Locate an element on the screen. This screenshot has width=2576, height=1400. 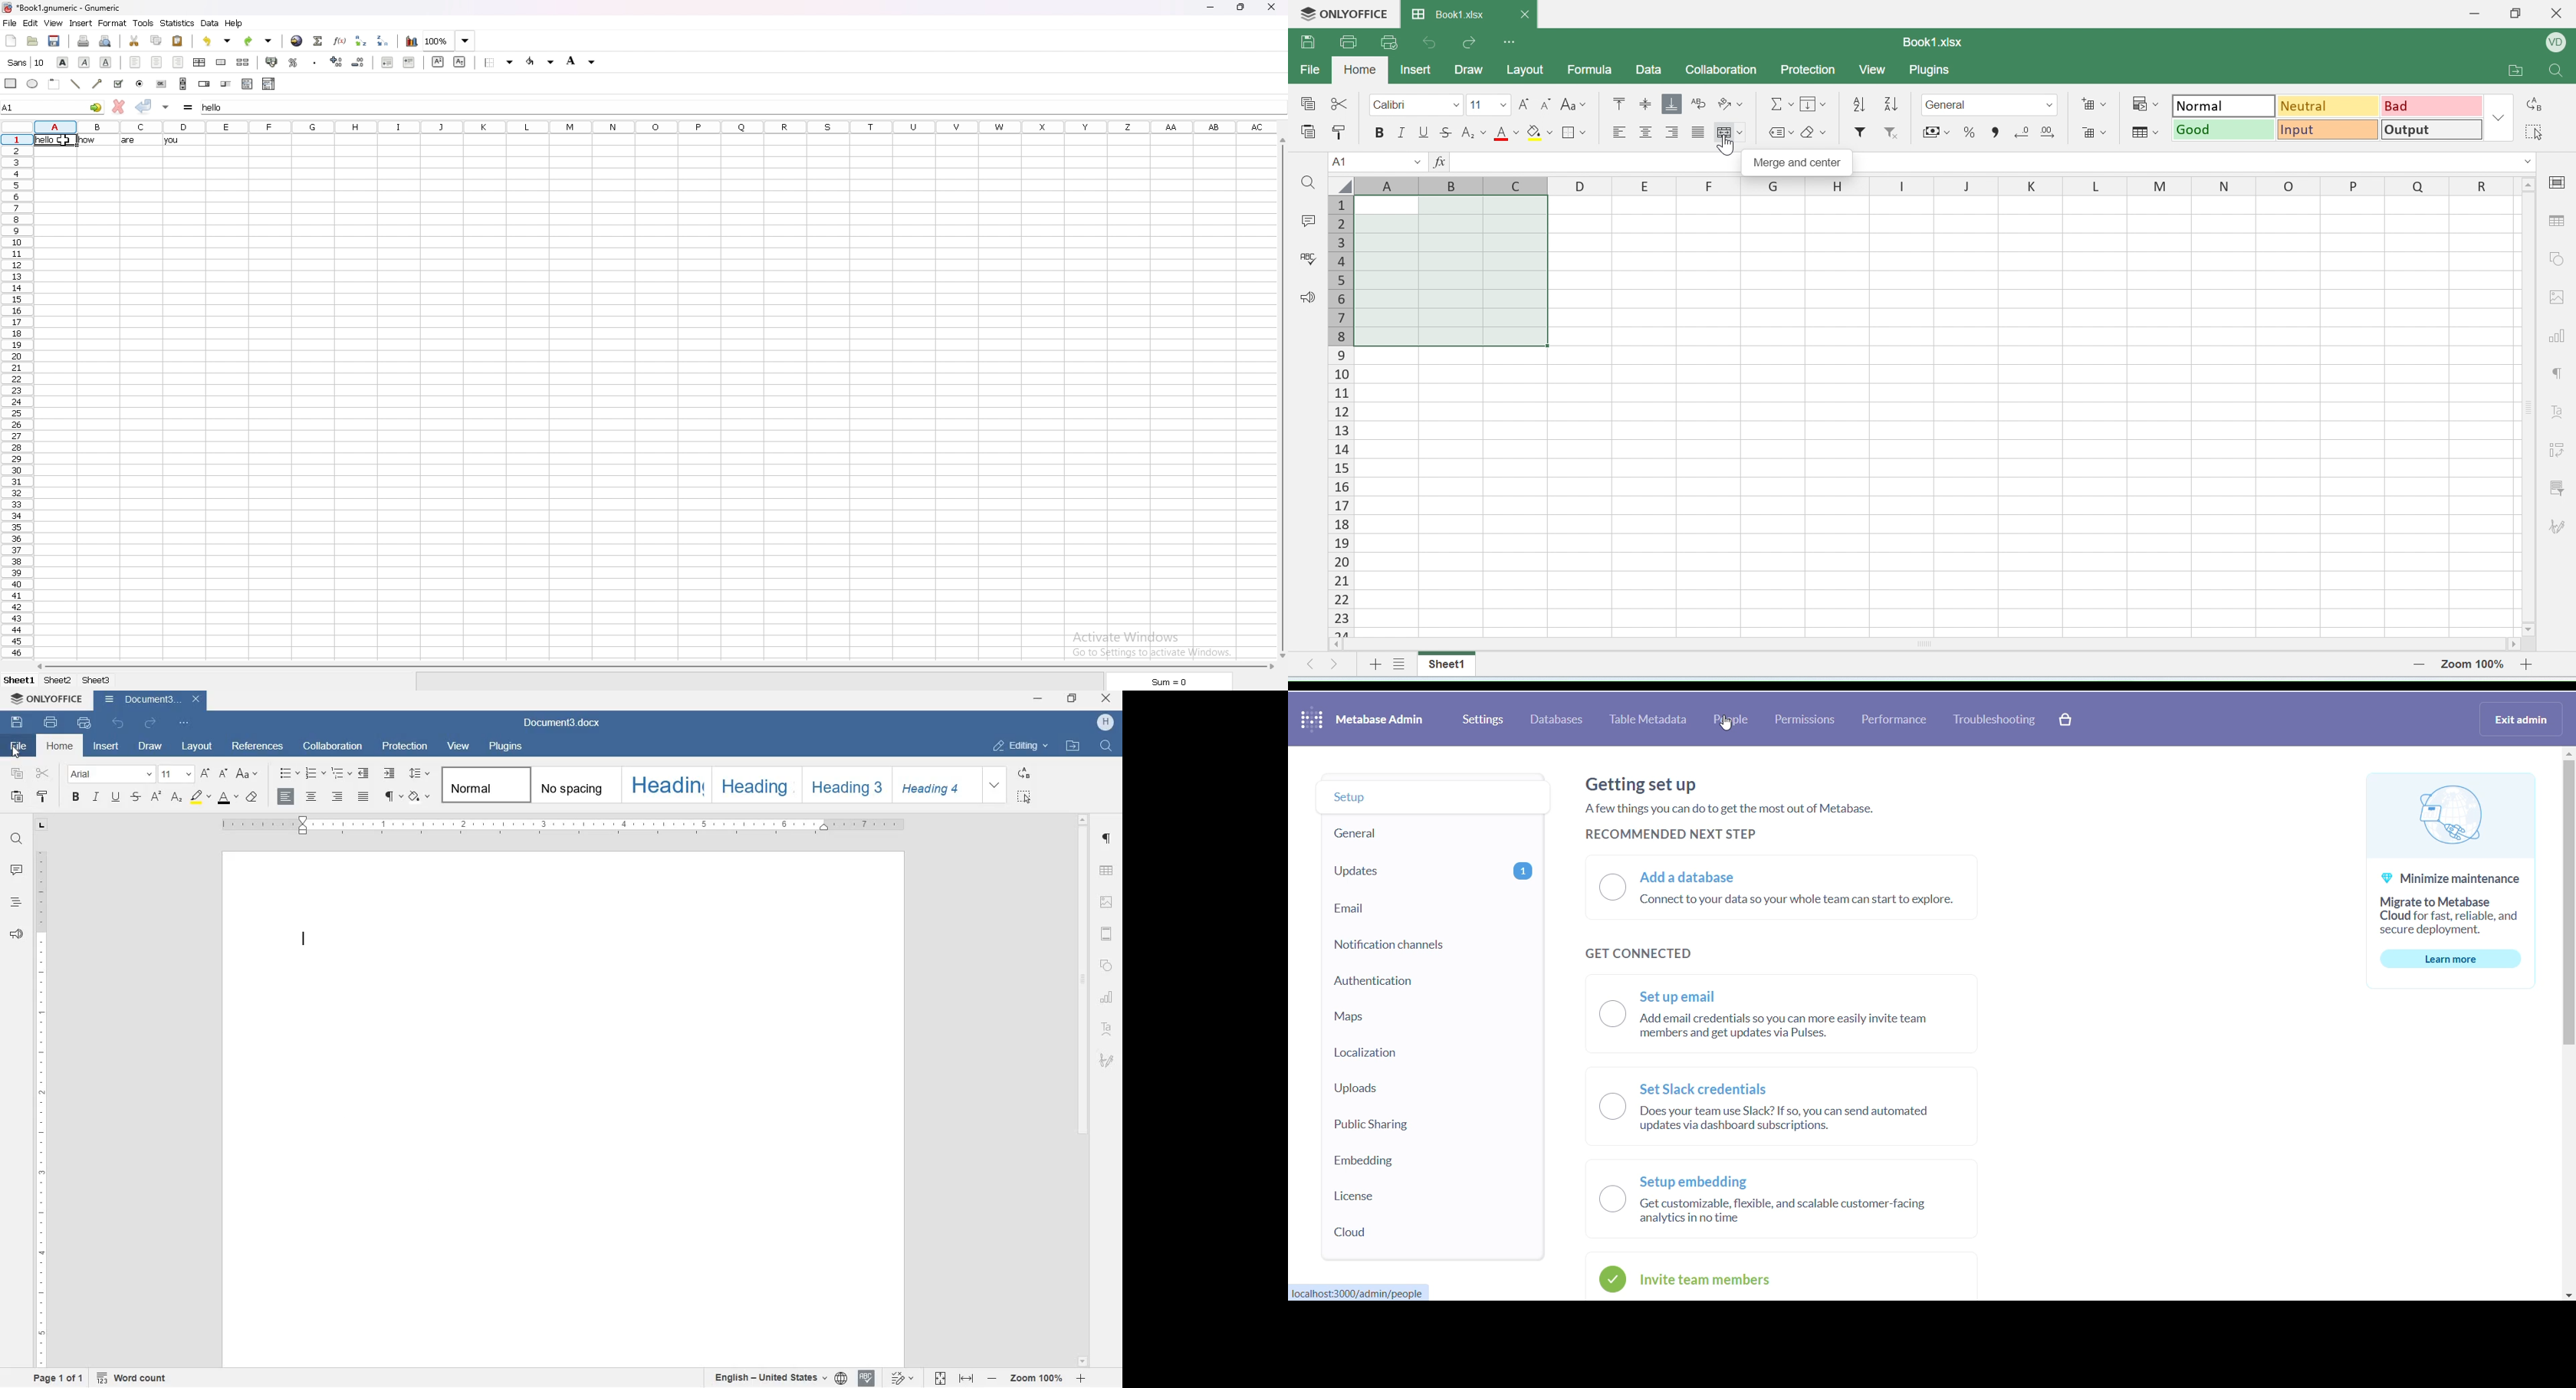
percentage is located at coordinates (294, 62).